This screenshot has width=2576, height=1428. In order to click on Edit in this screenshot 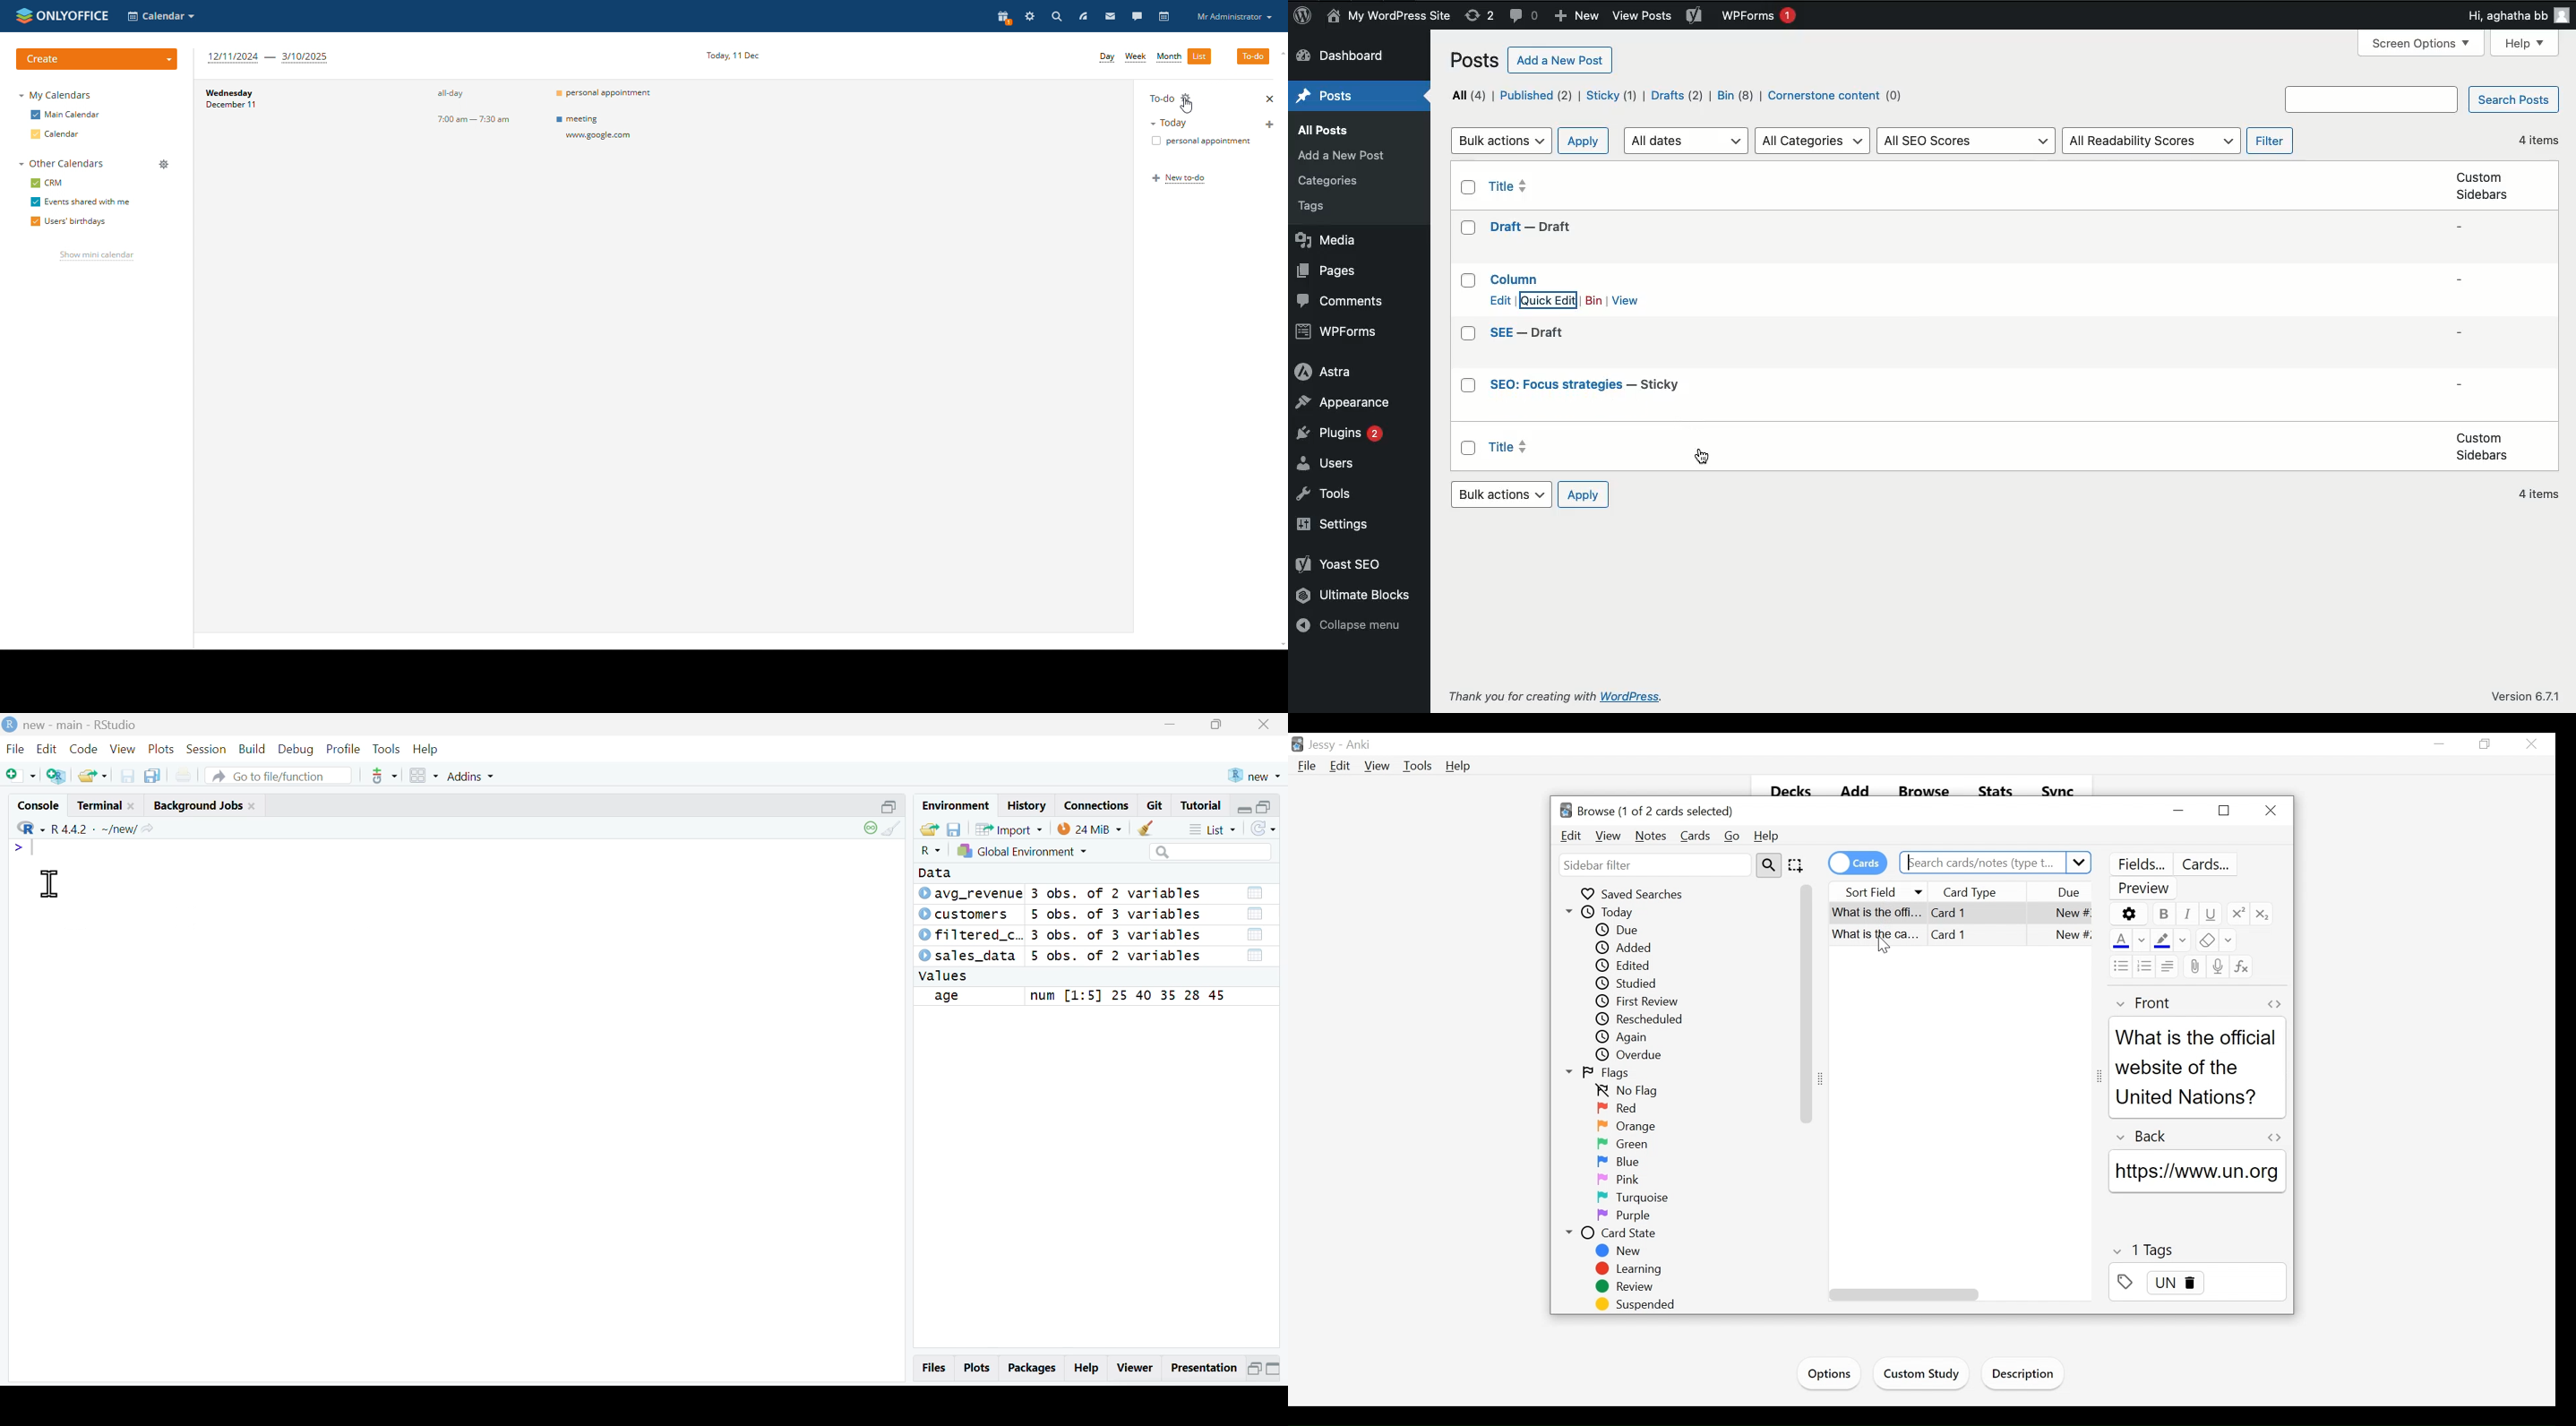, I will do `click(1341, 766)`.